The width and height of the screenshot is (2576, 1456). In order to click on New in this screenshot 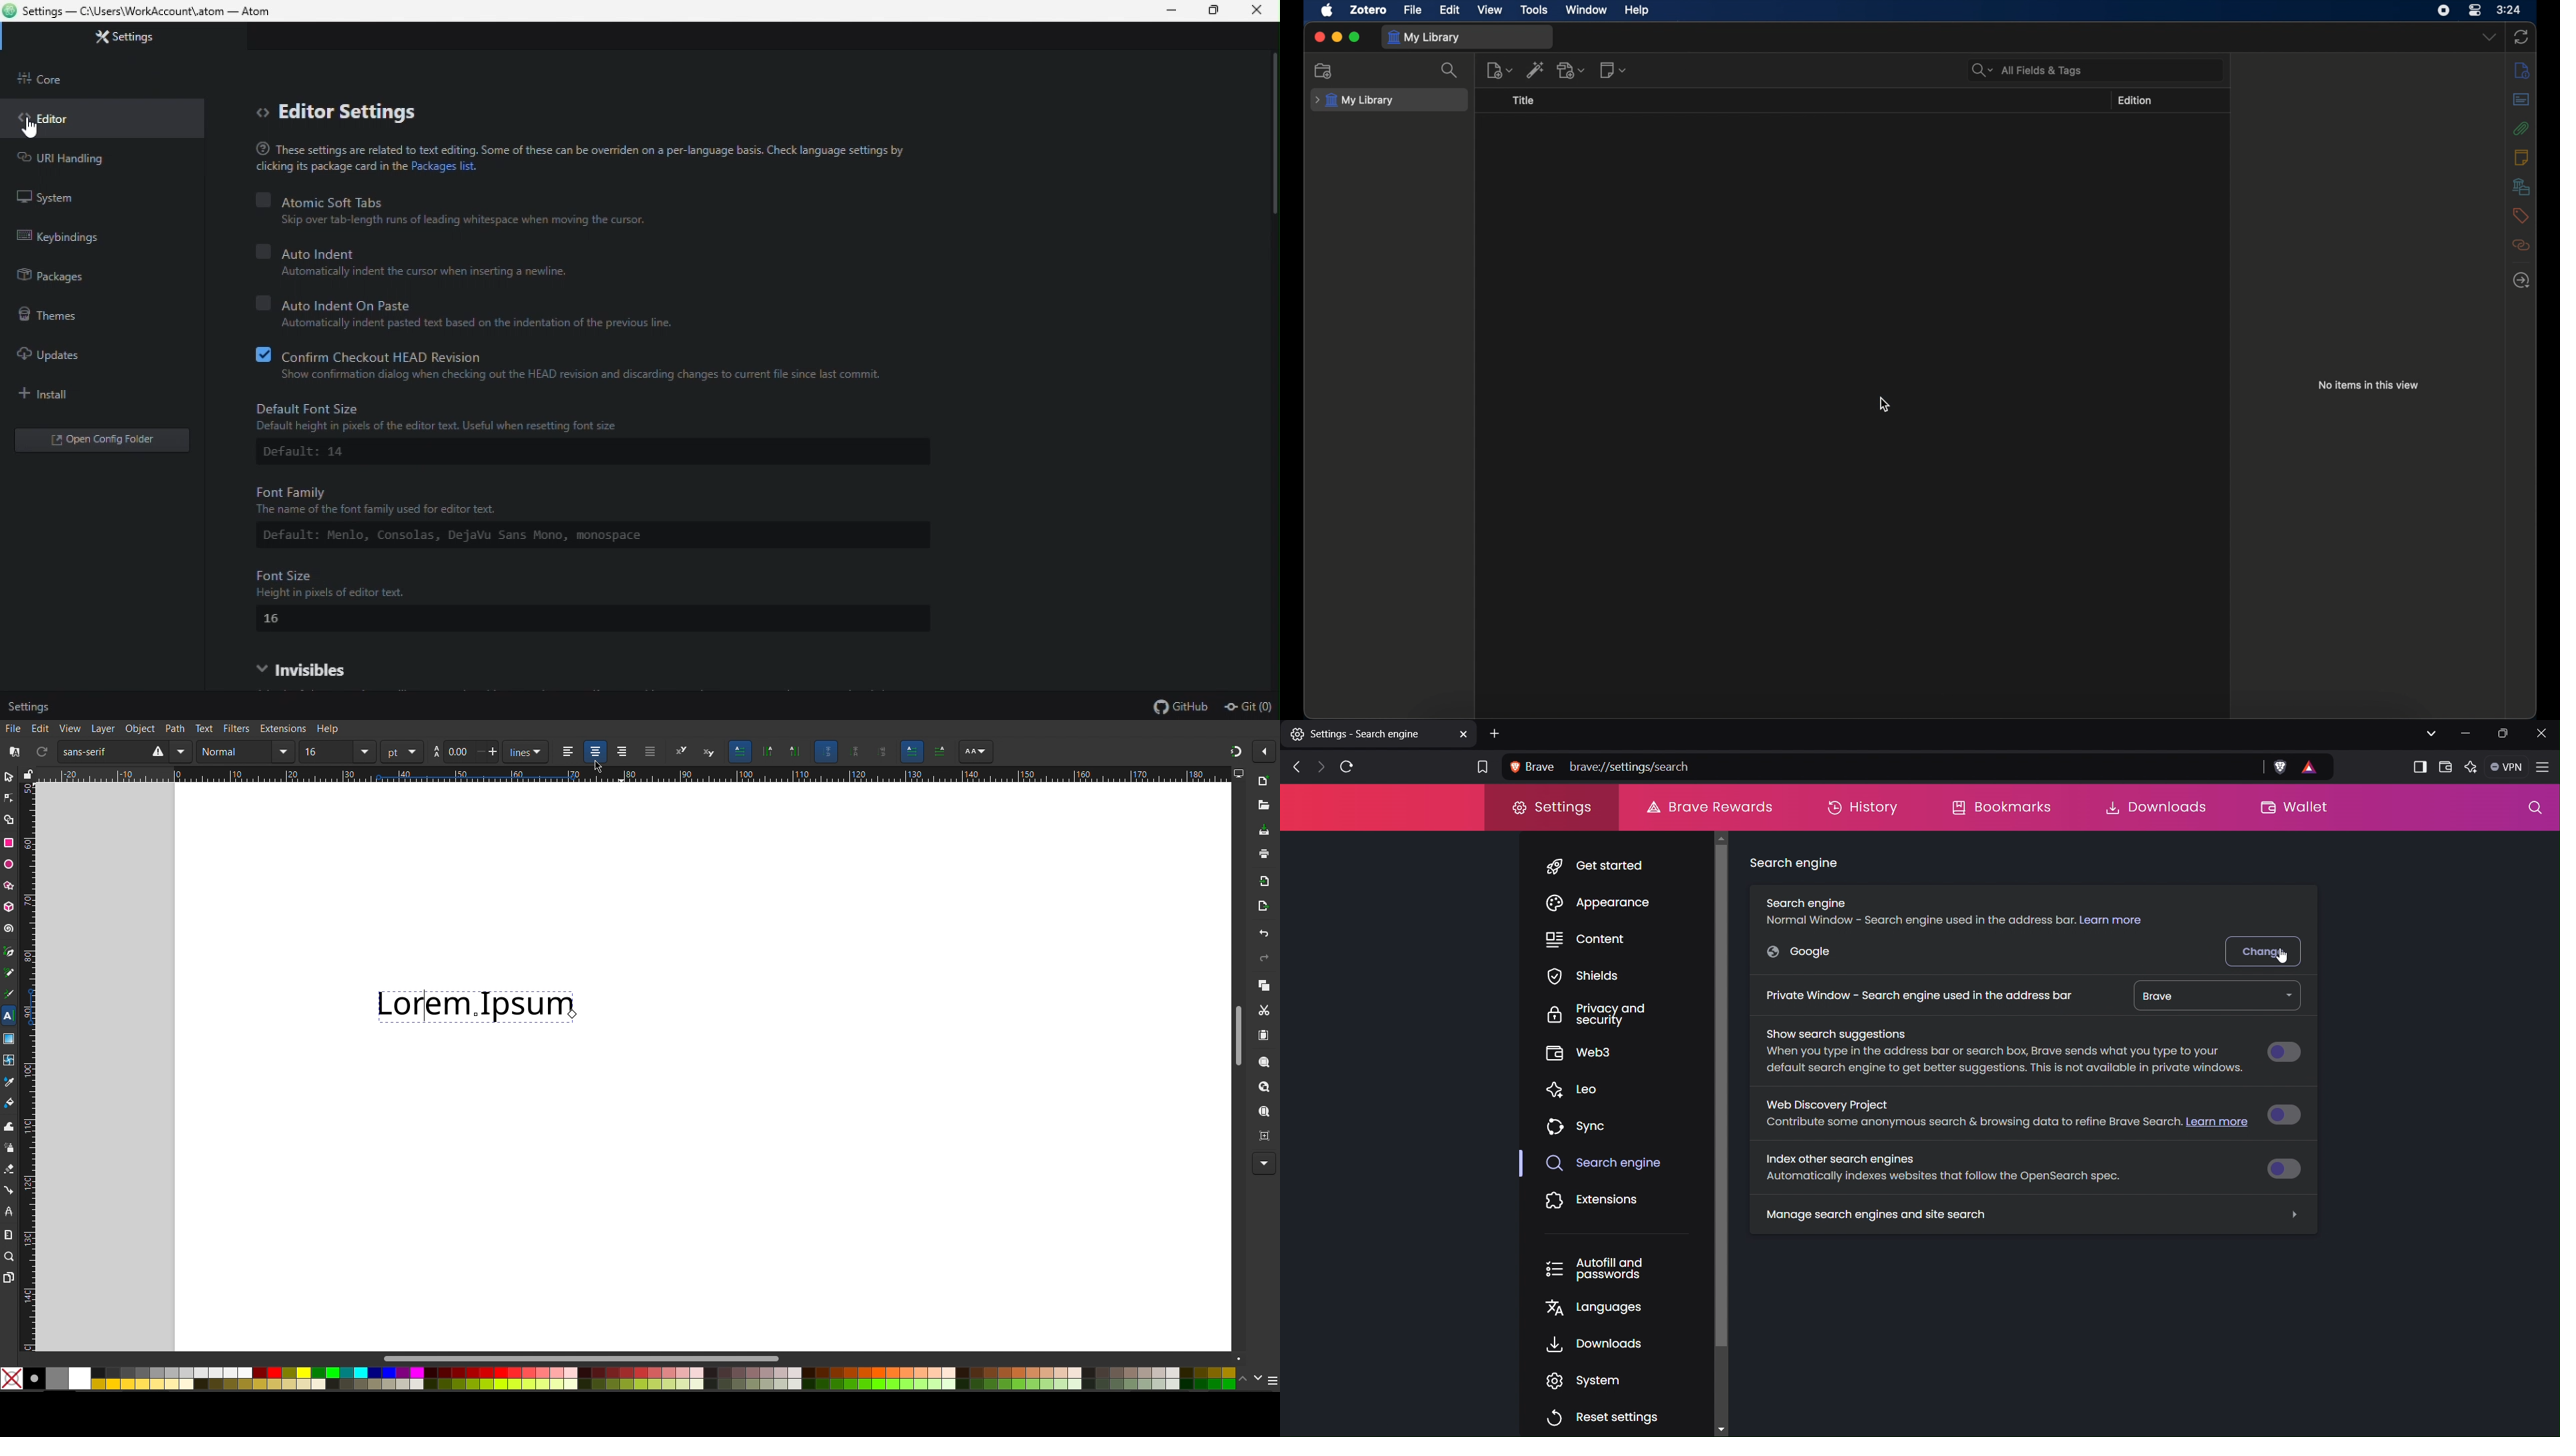, I will do `click(1265, 782)`.